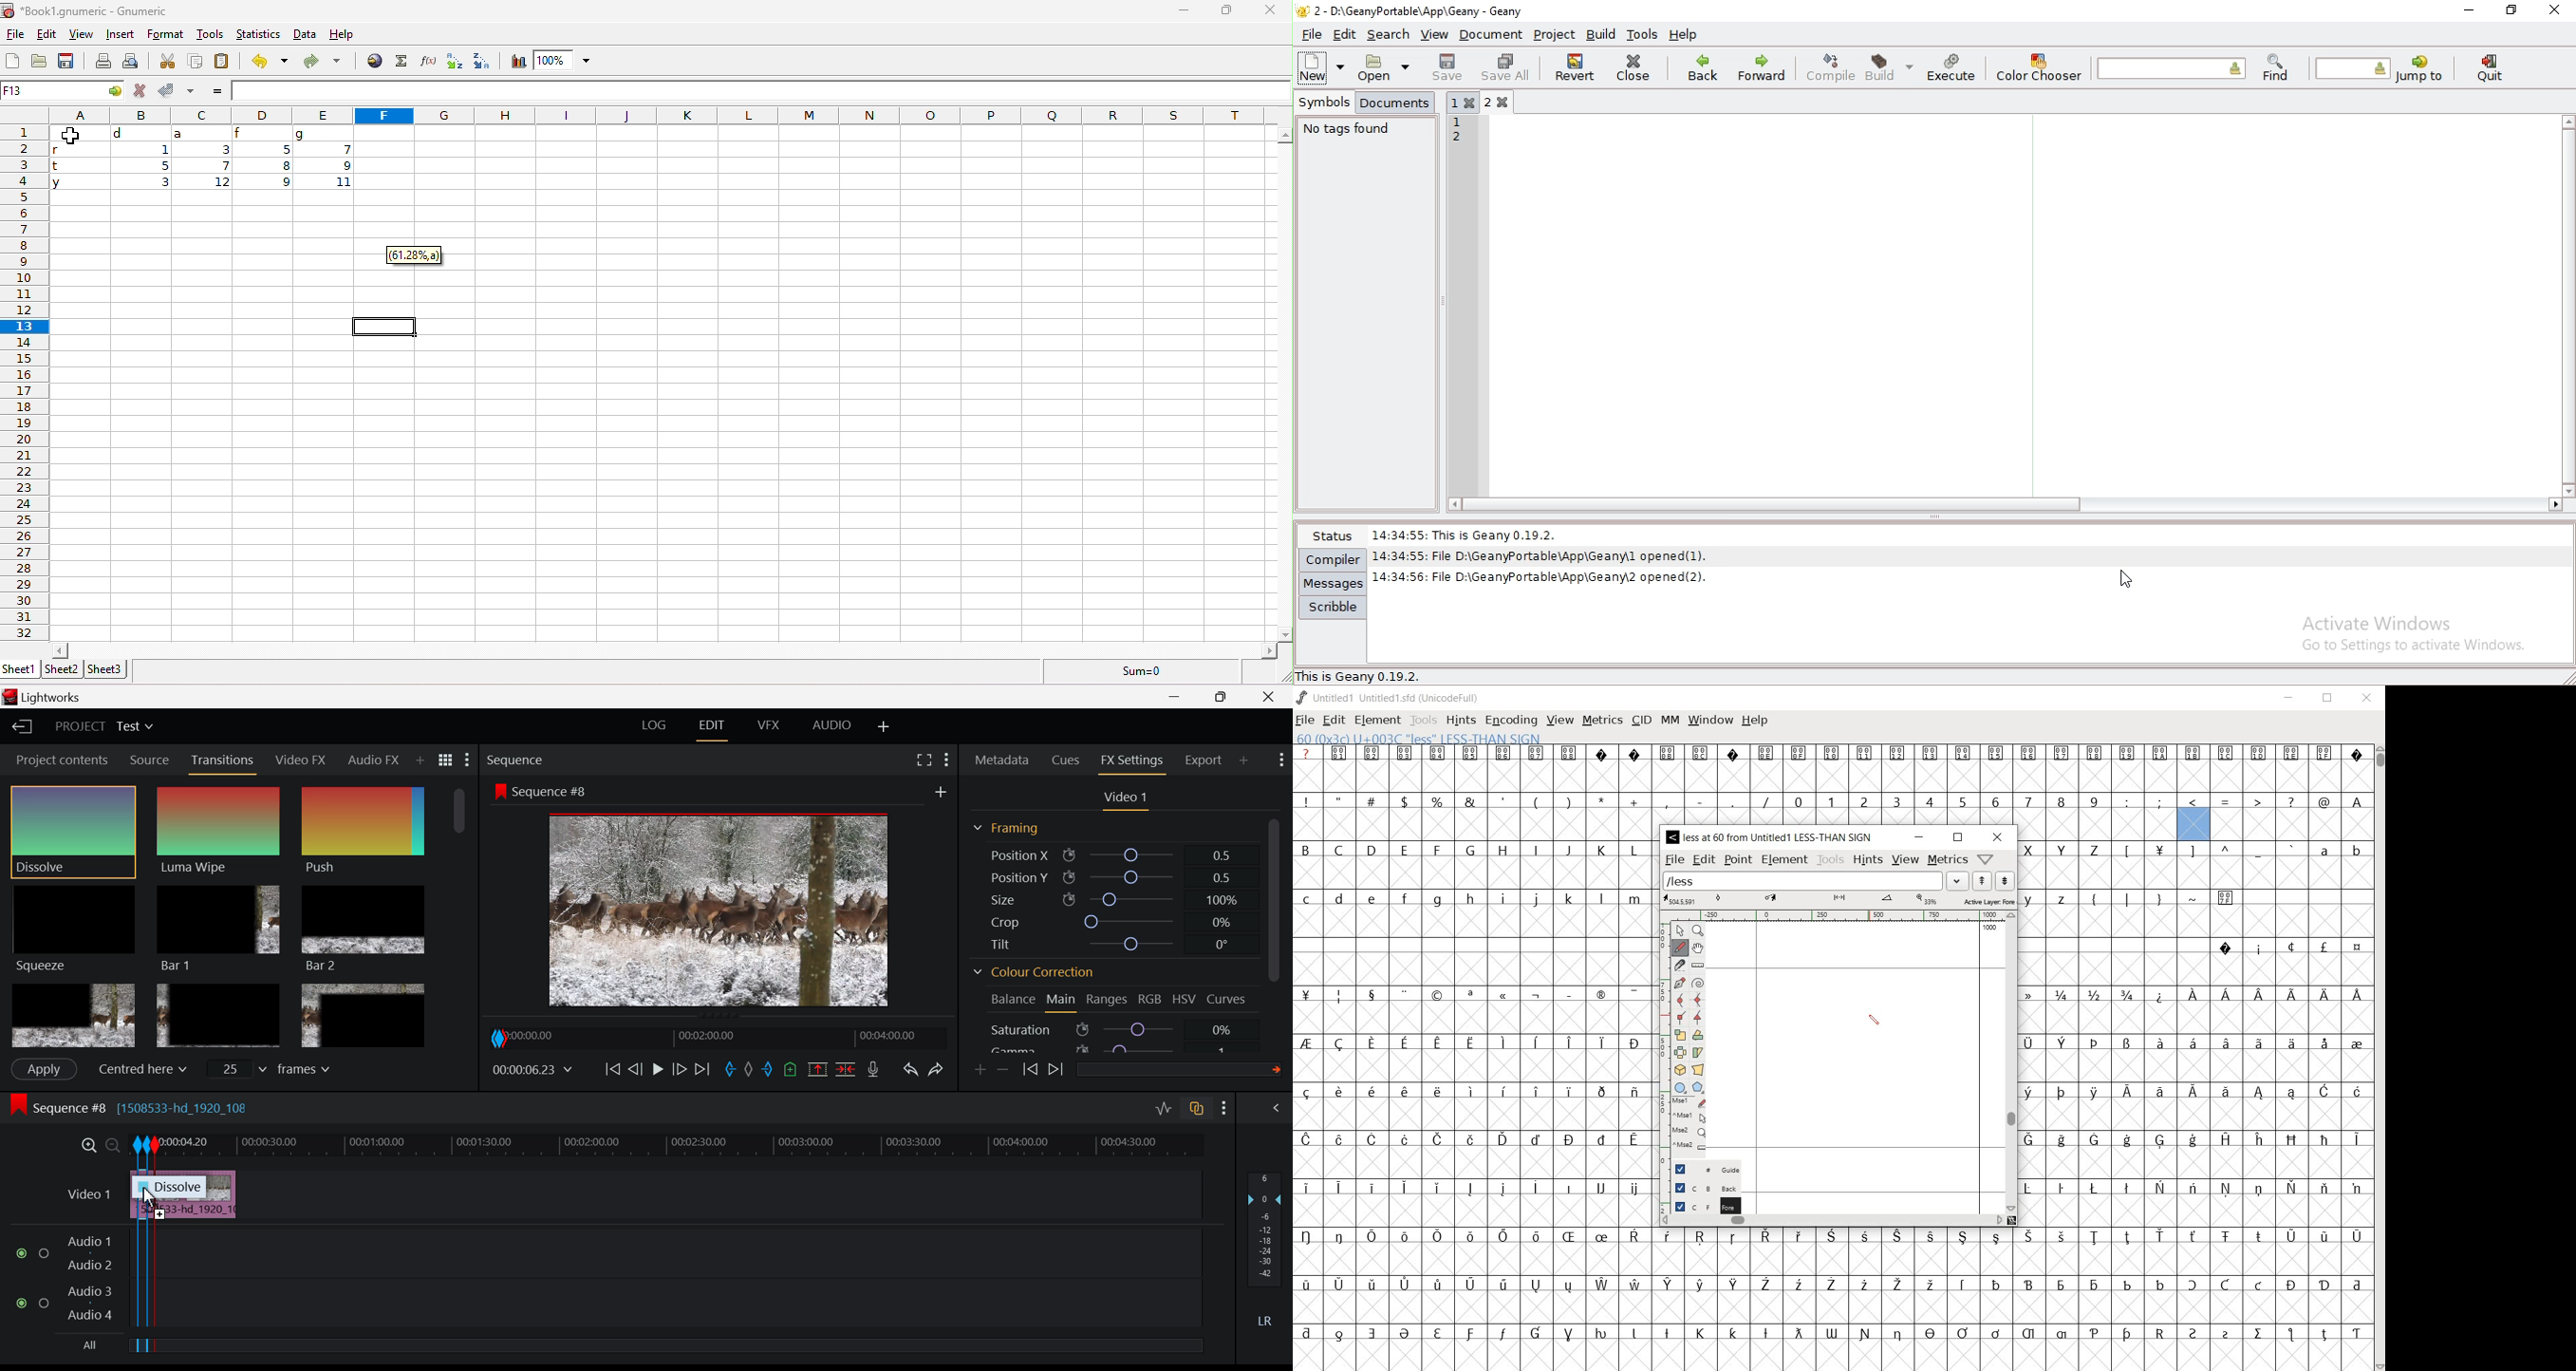 This screenshot has height=1372, width=2576. Describe the element at coordinates (2368, 699) in the screenshot. I see `close` at that location.